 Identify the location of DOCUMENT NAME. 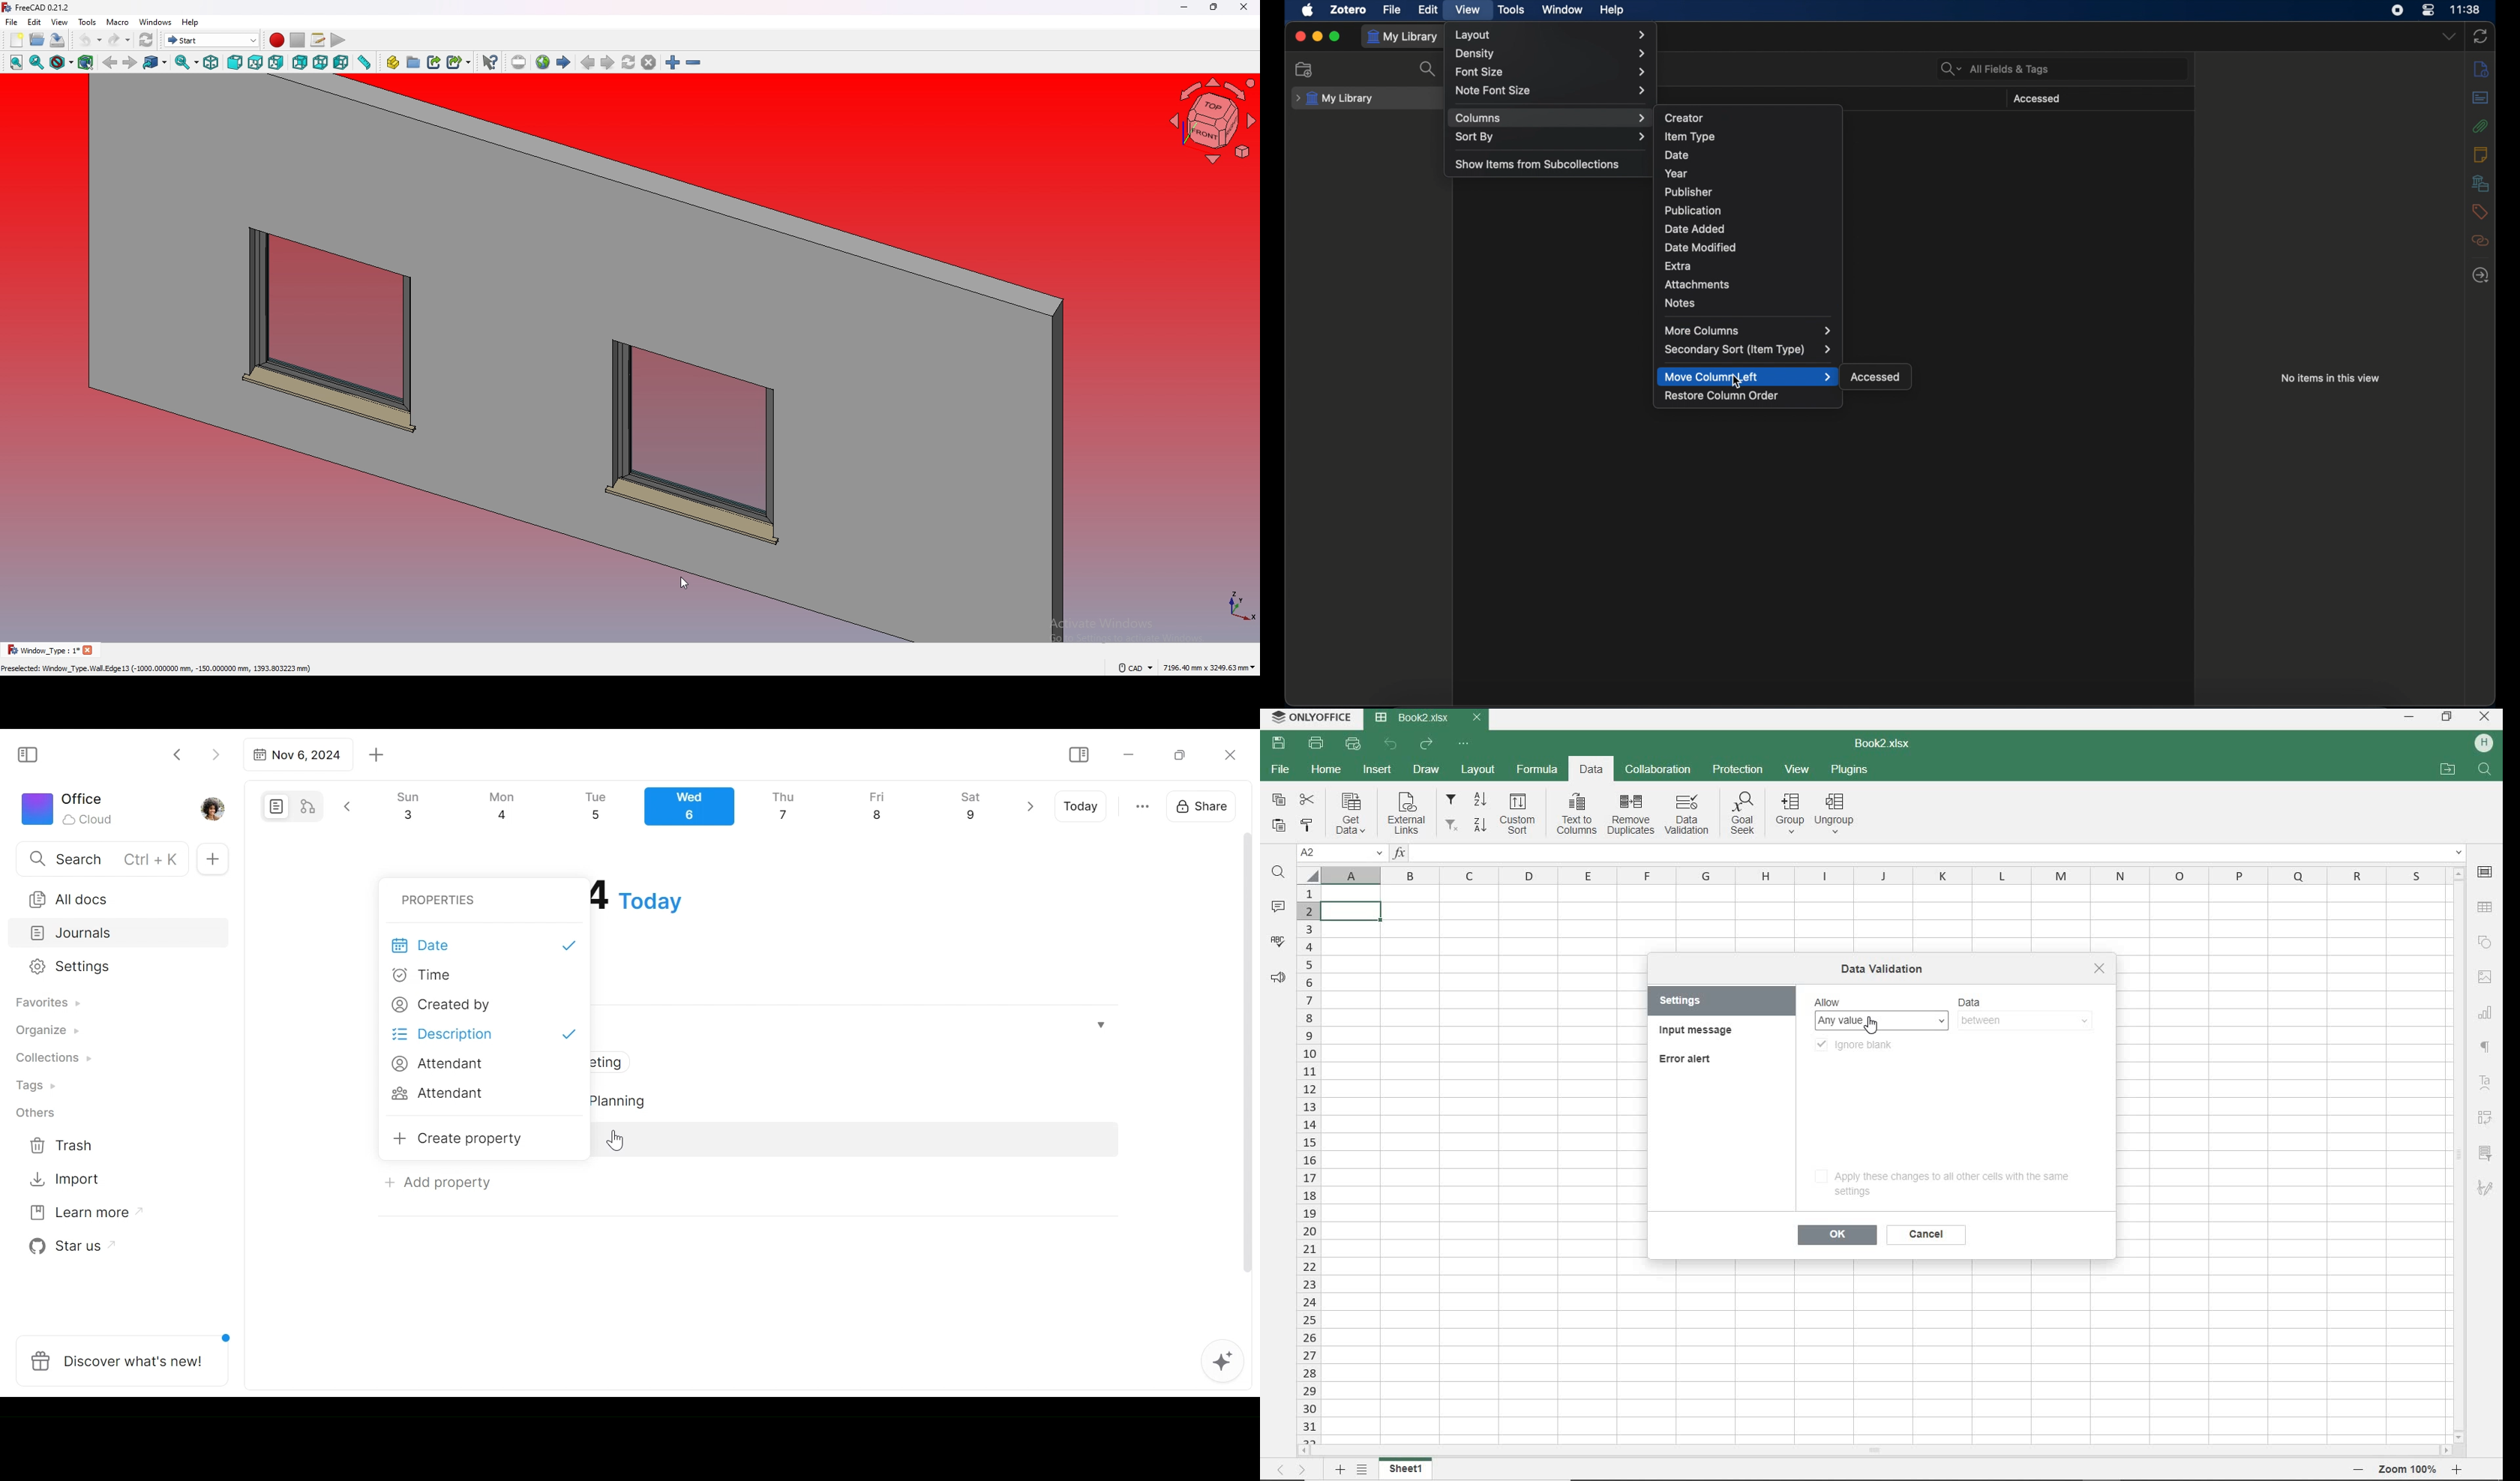
(1883, 743).